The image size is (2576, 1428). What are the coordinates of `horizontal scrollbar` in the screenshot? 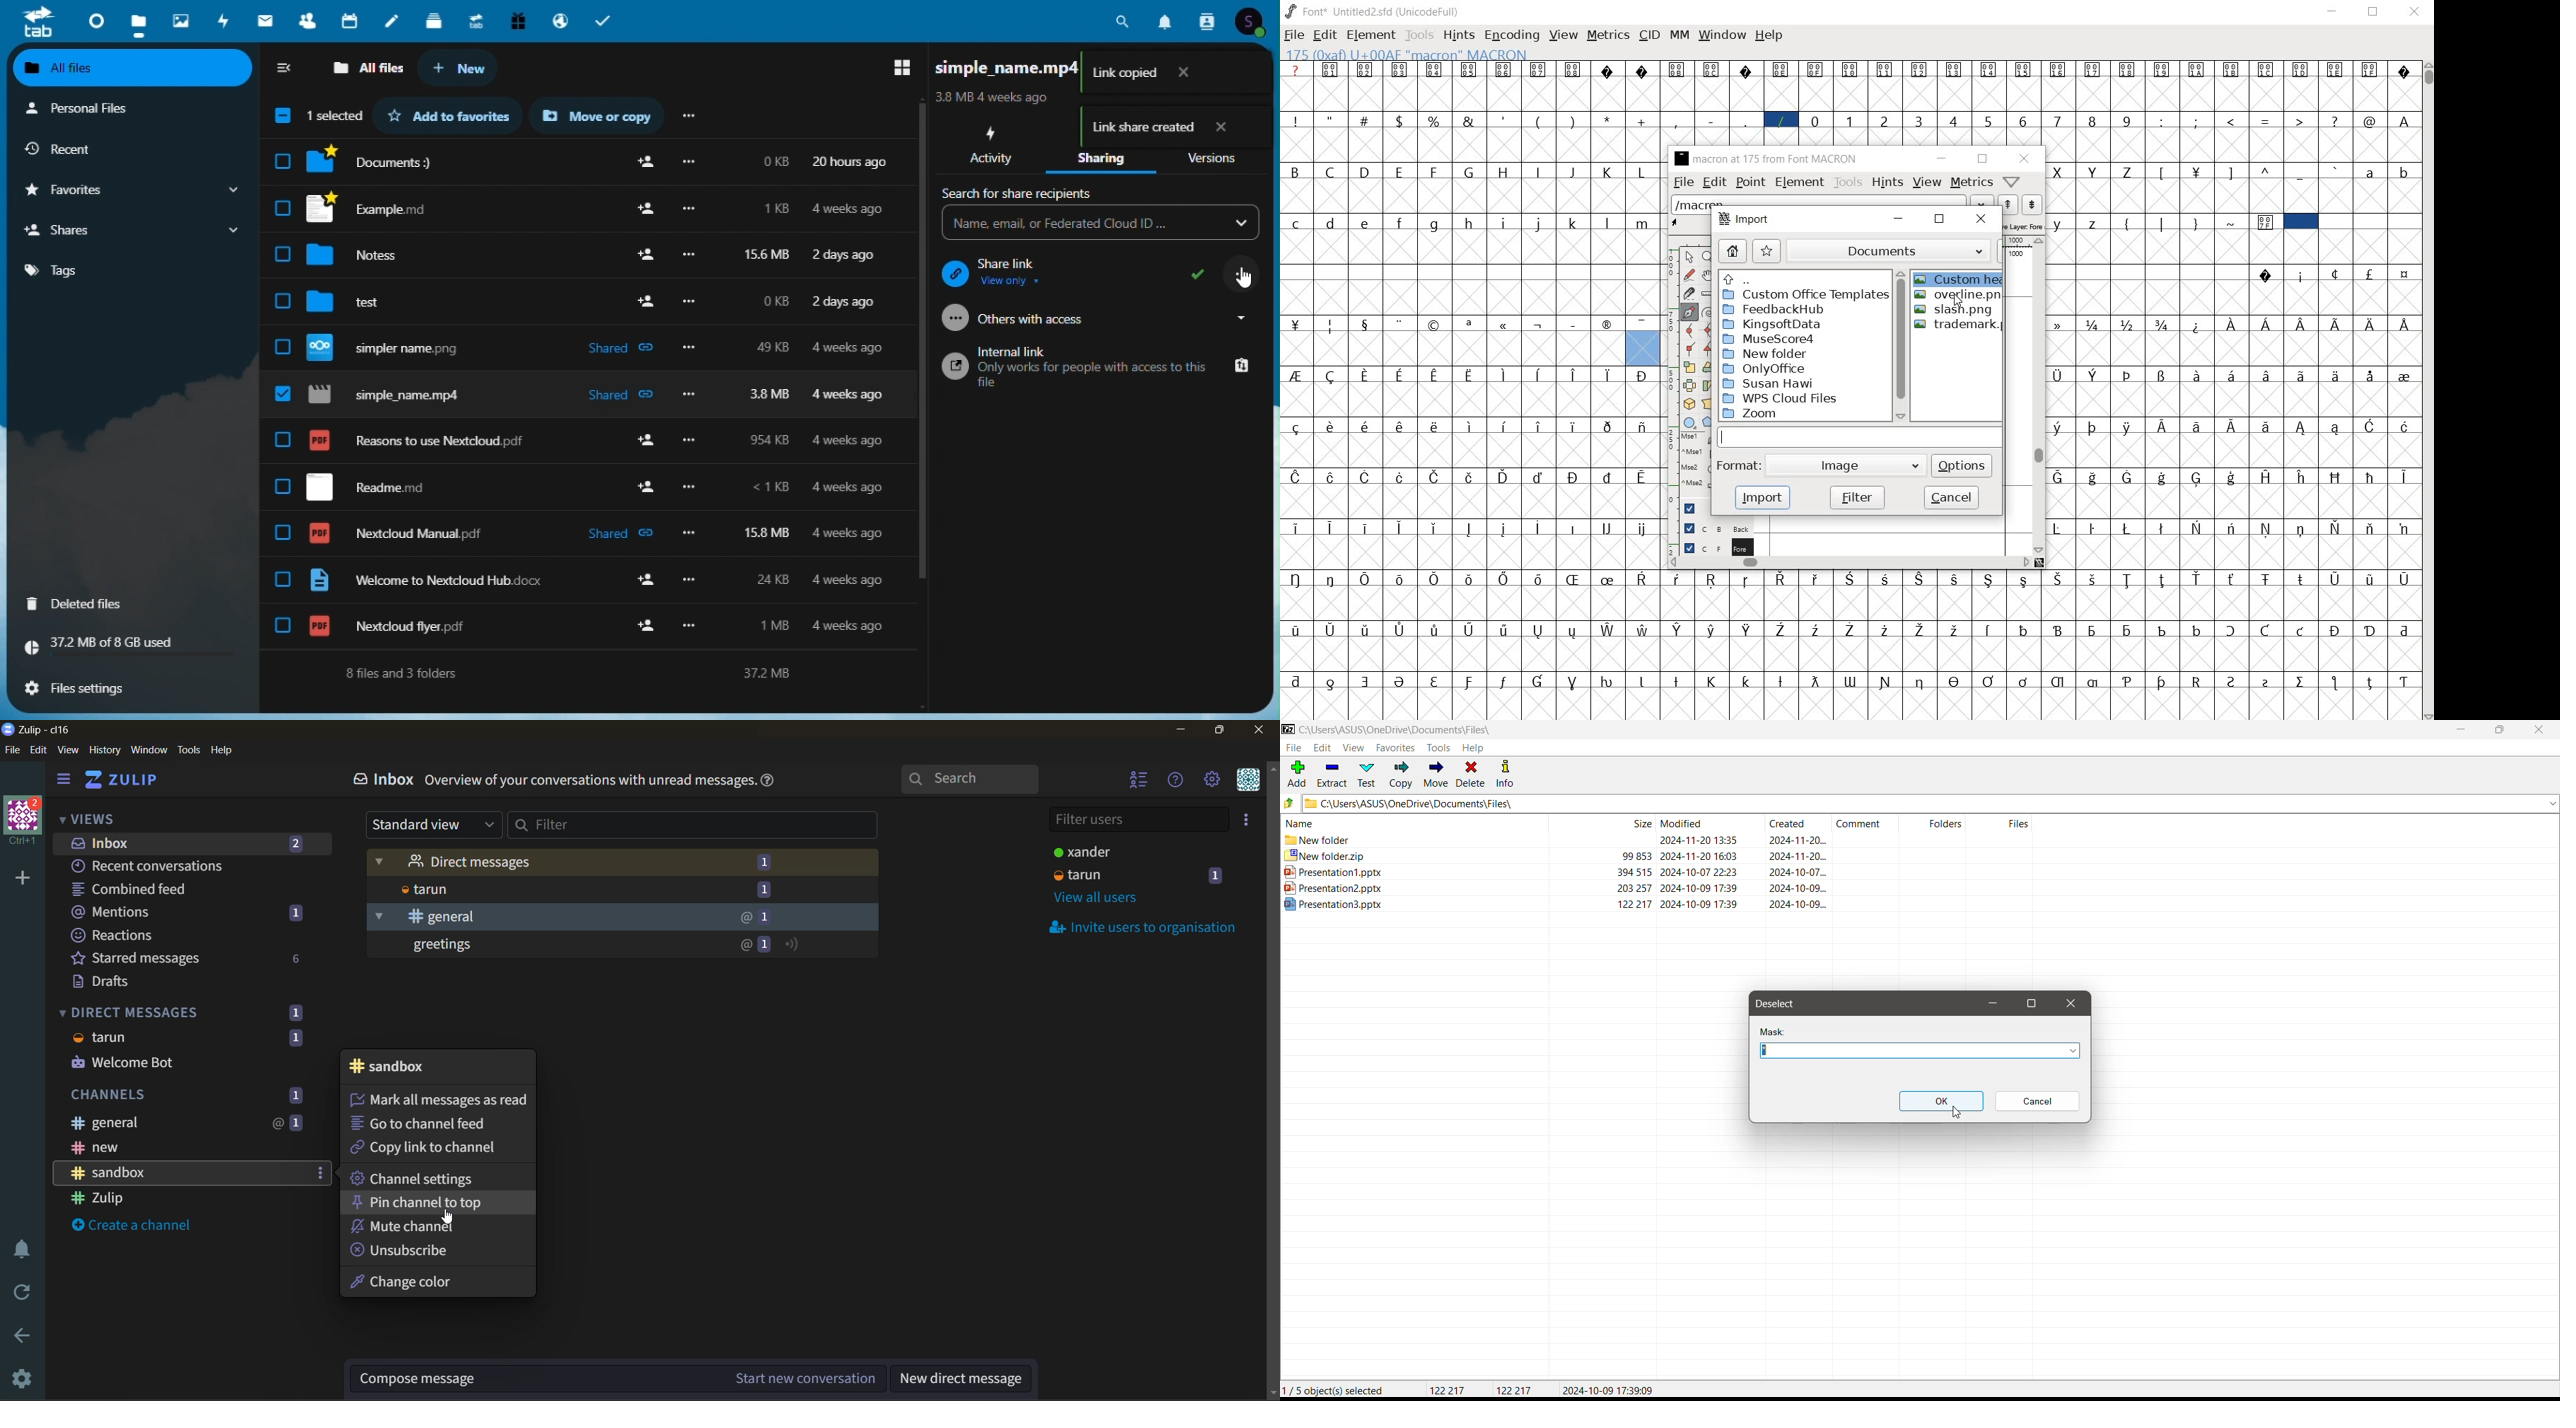 It's located at (1851, 562).